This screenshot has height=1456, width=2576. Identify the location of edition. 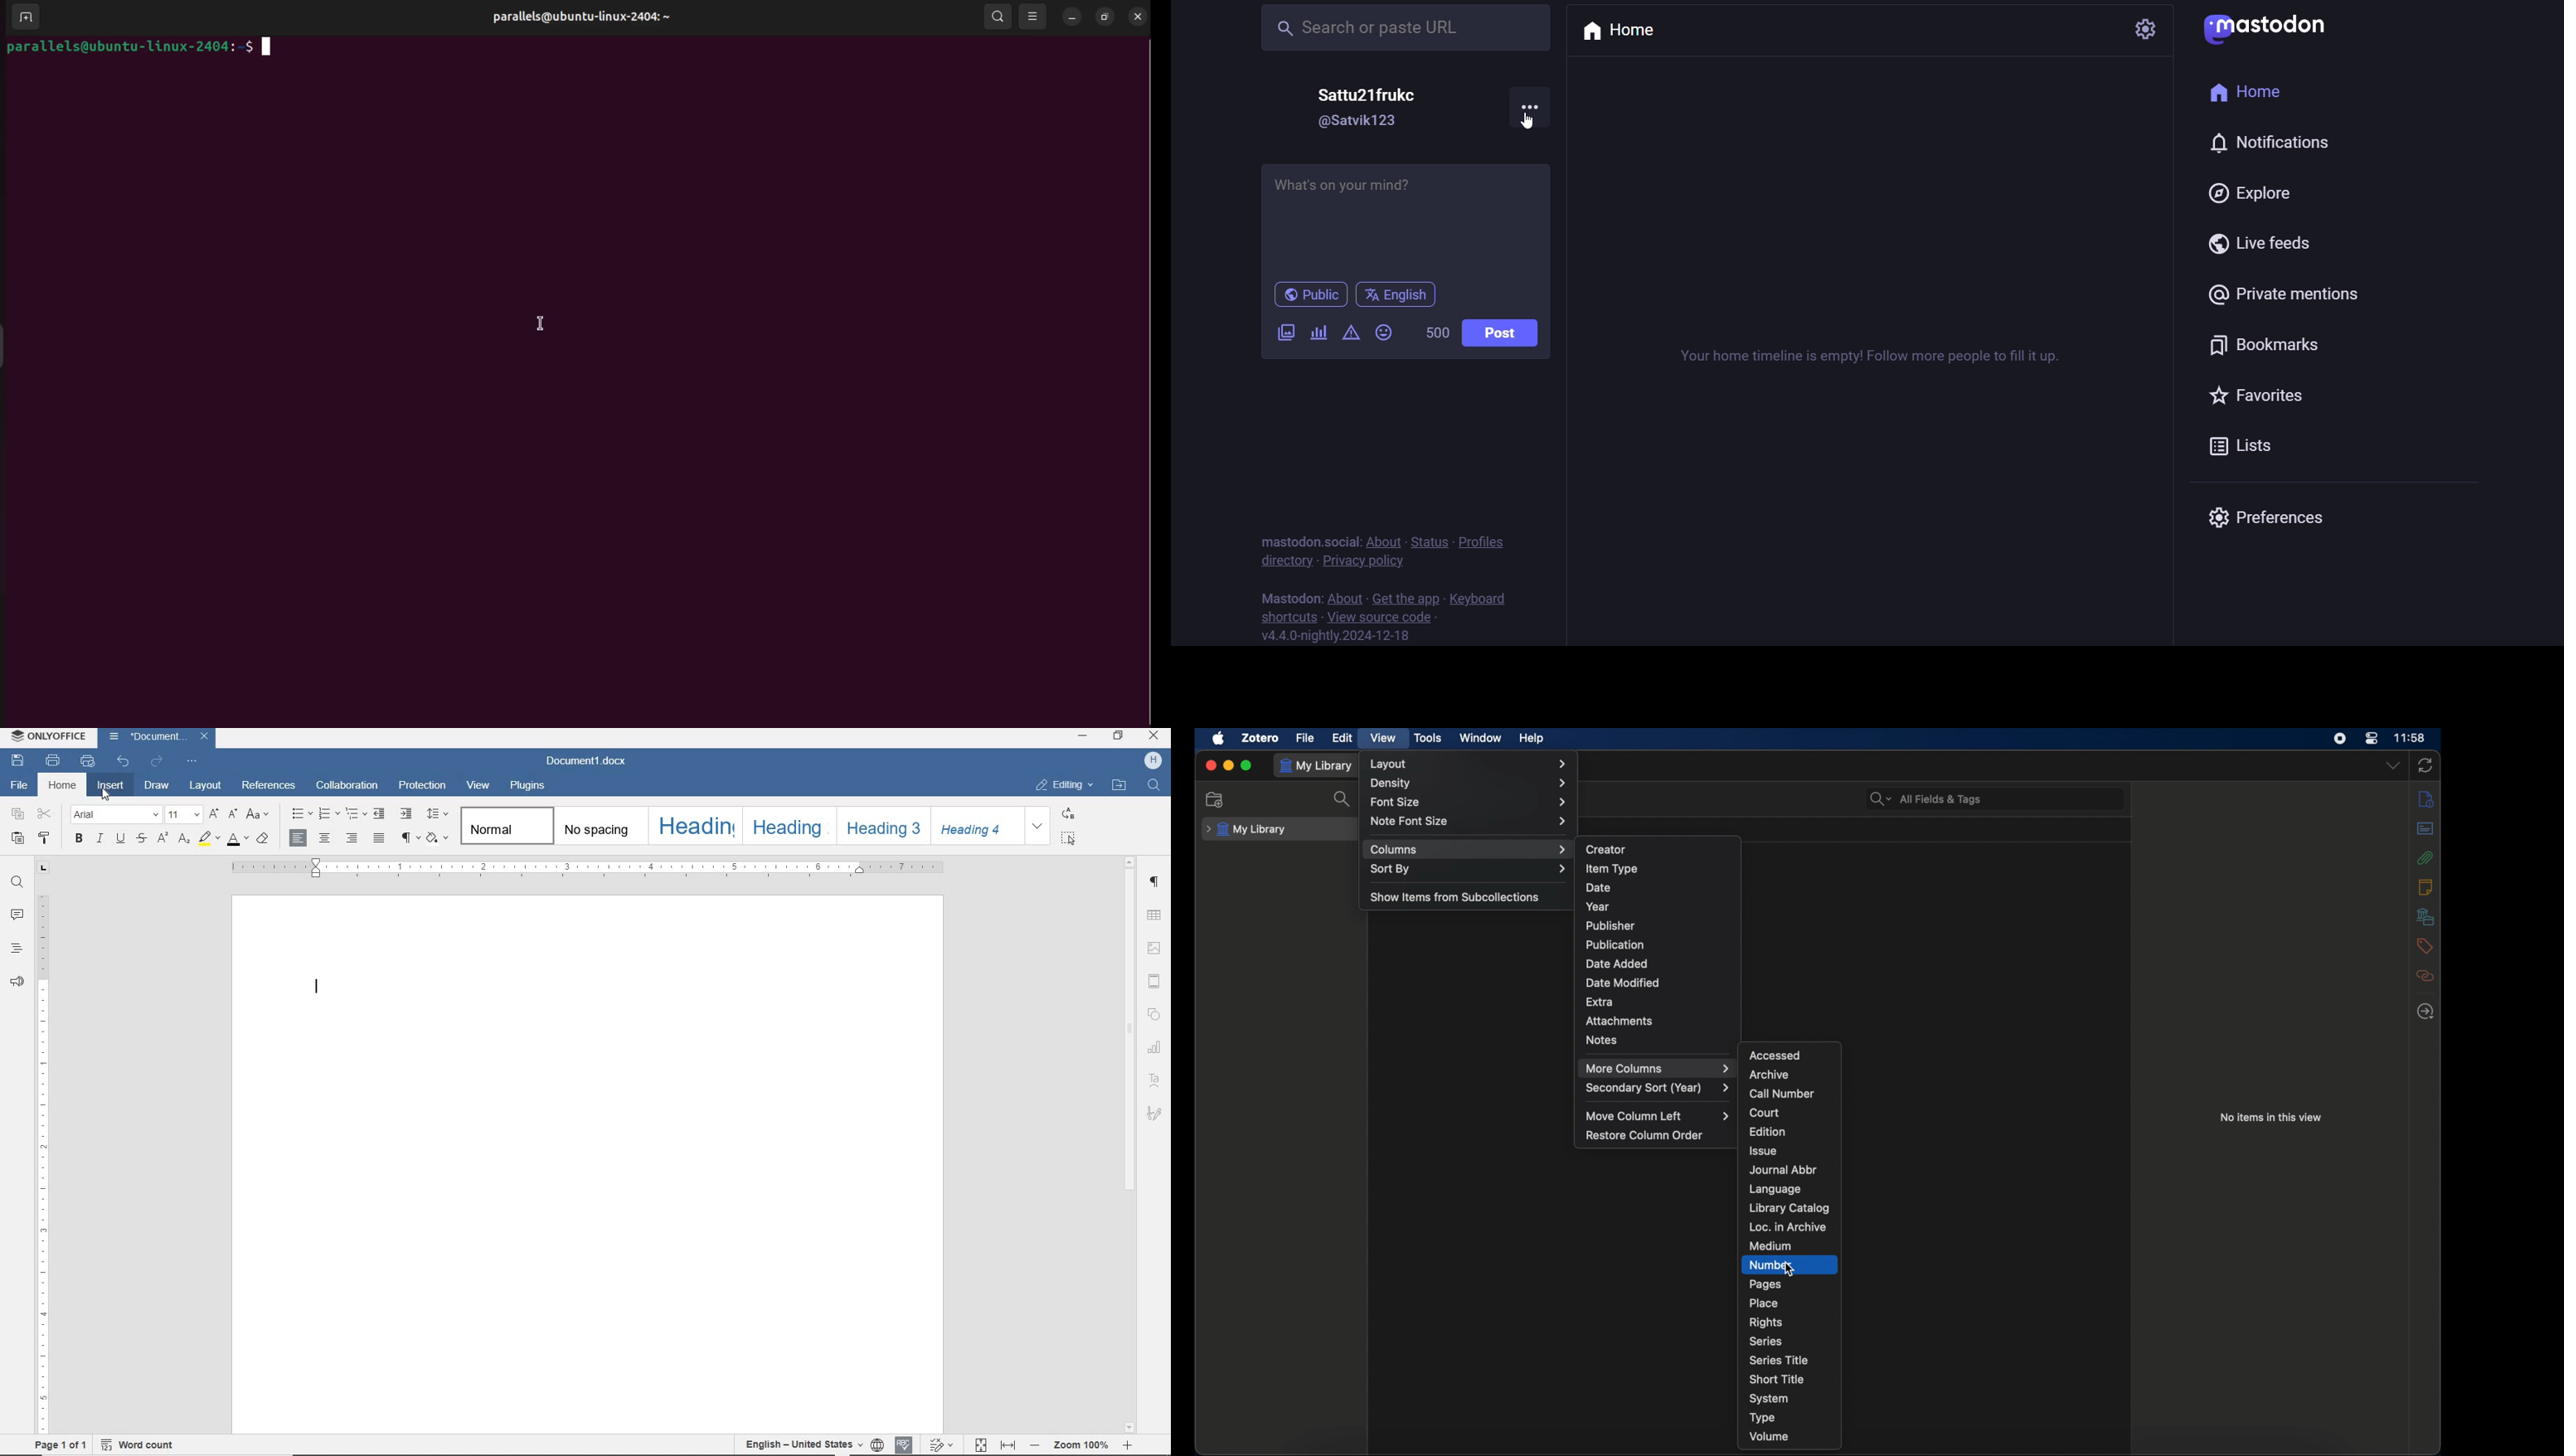
(1767, 1131).